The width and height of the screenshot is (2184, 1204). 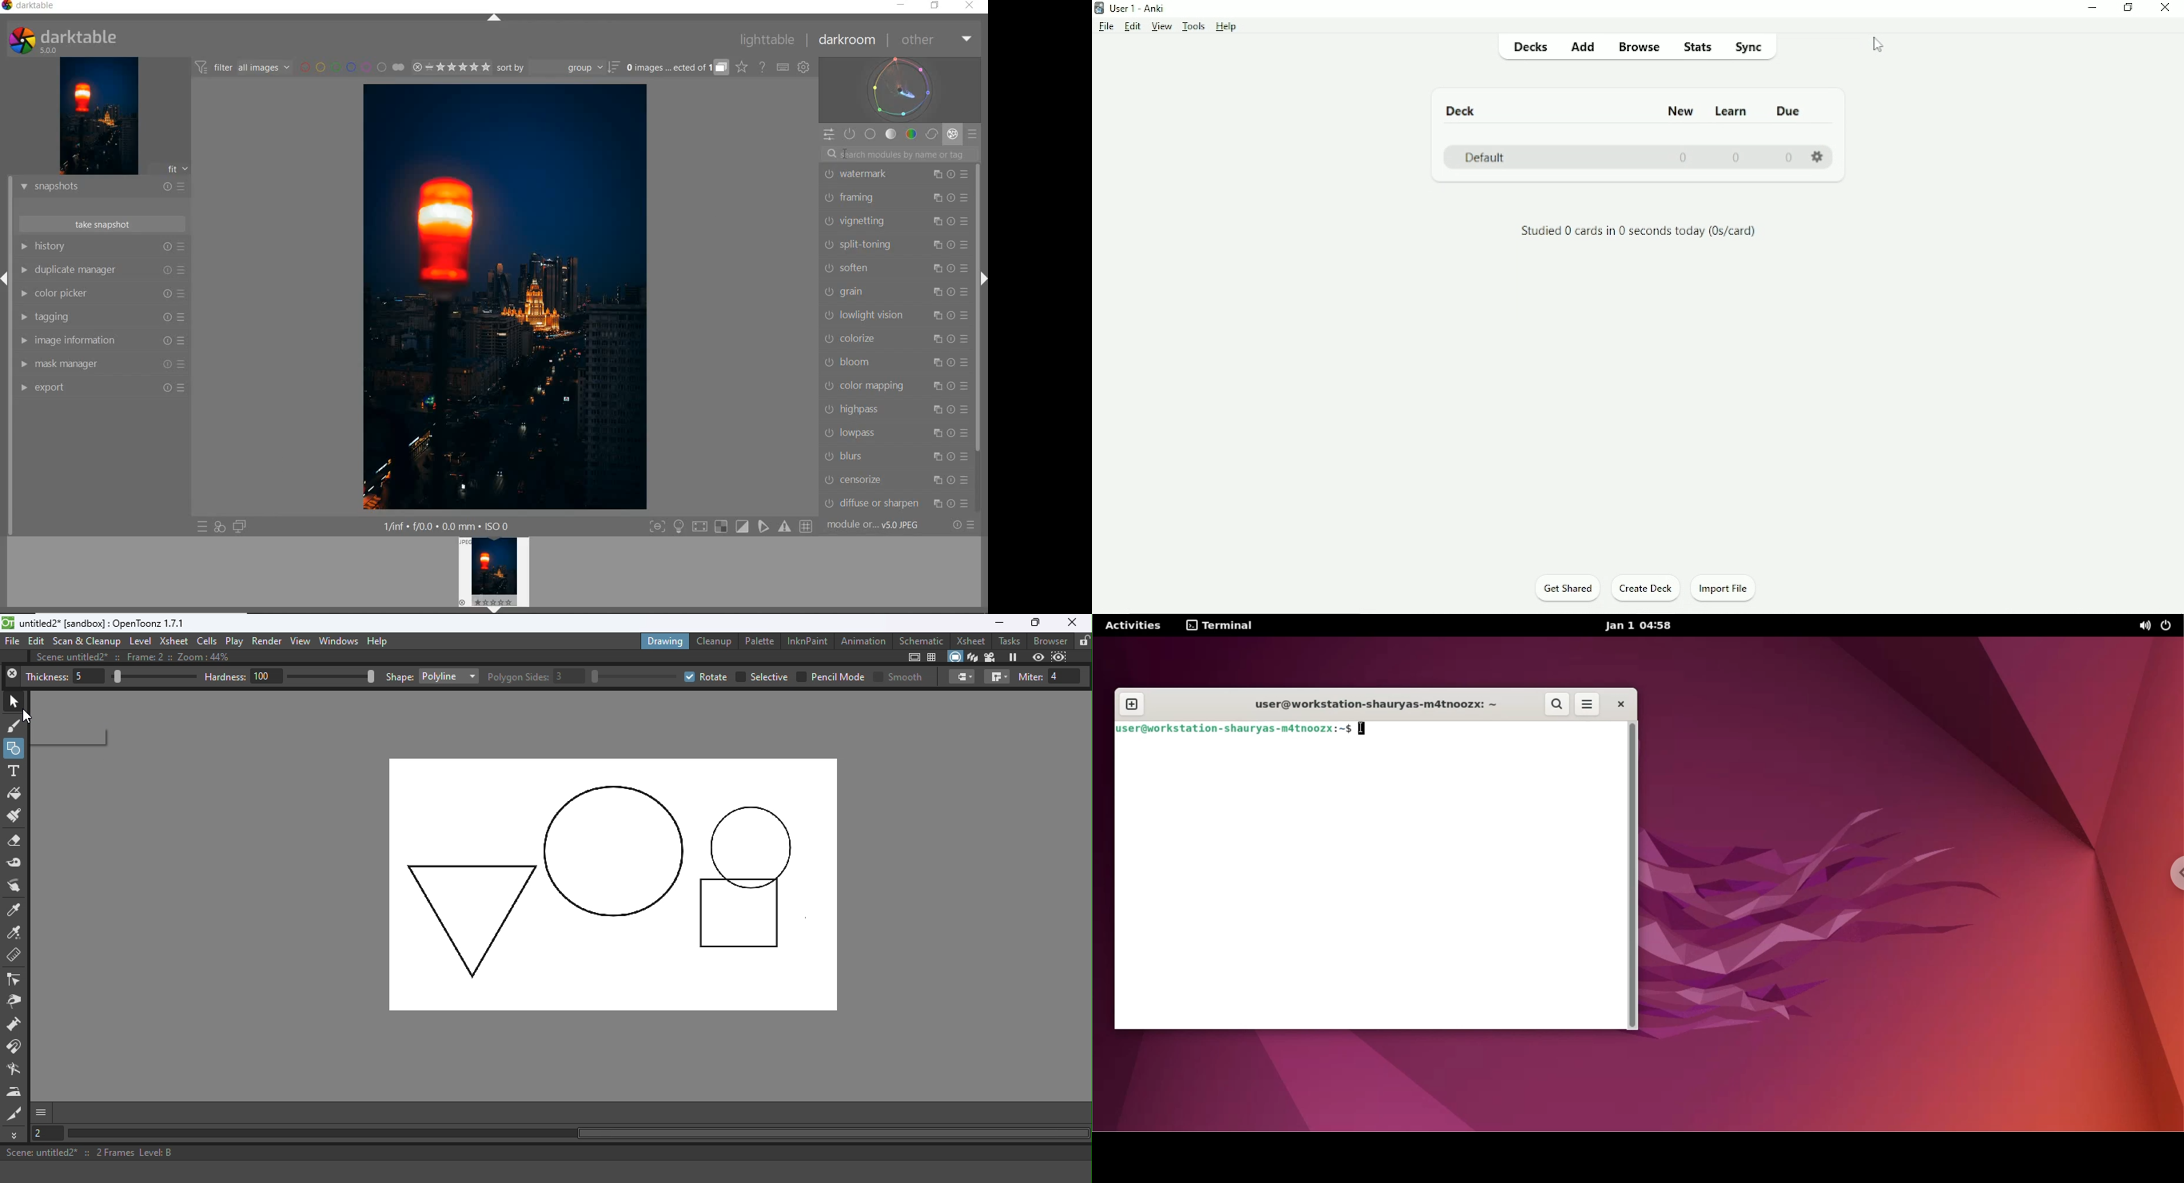 What do you see at coordinates (885, 526) in the screenshot?
I see `MODULE...v5.0 JPEG` at bounding box center [885, 526].